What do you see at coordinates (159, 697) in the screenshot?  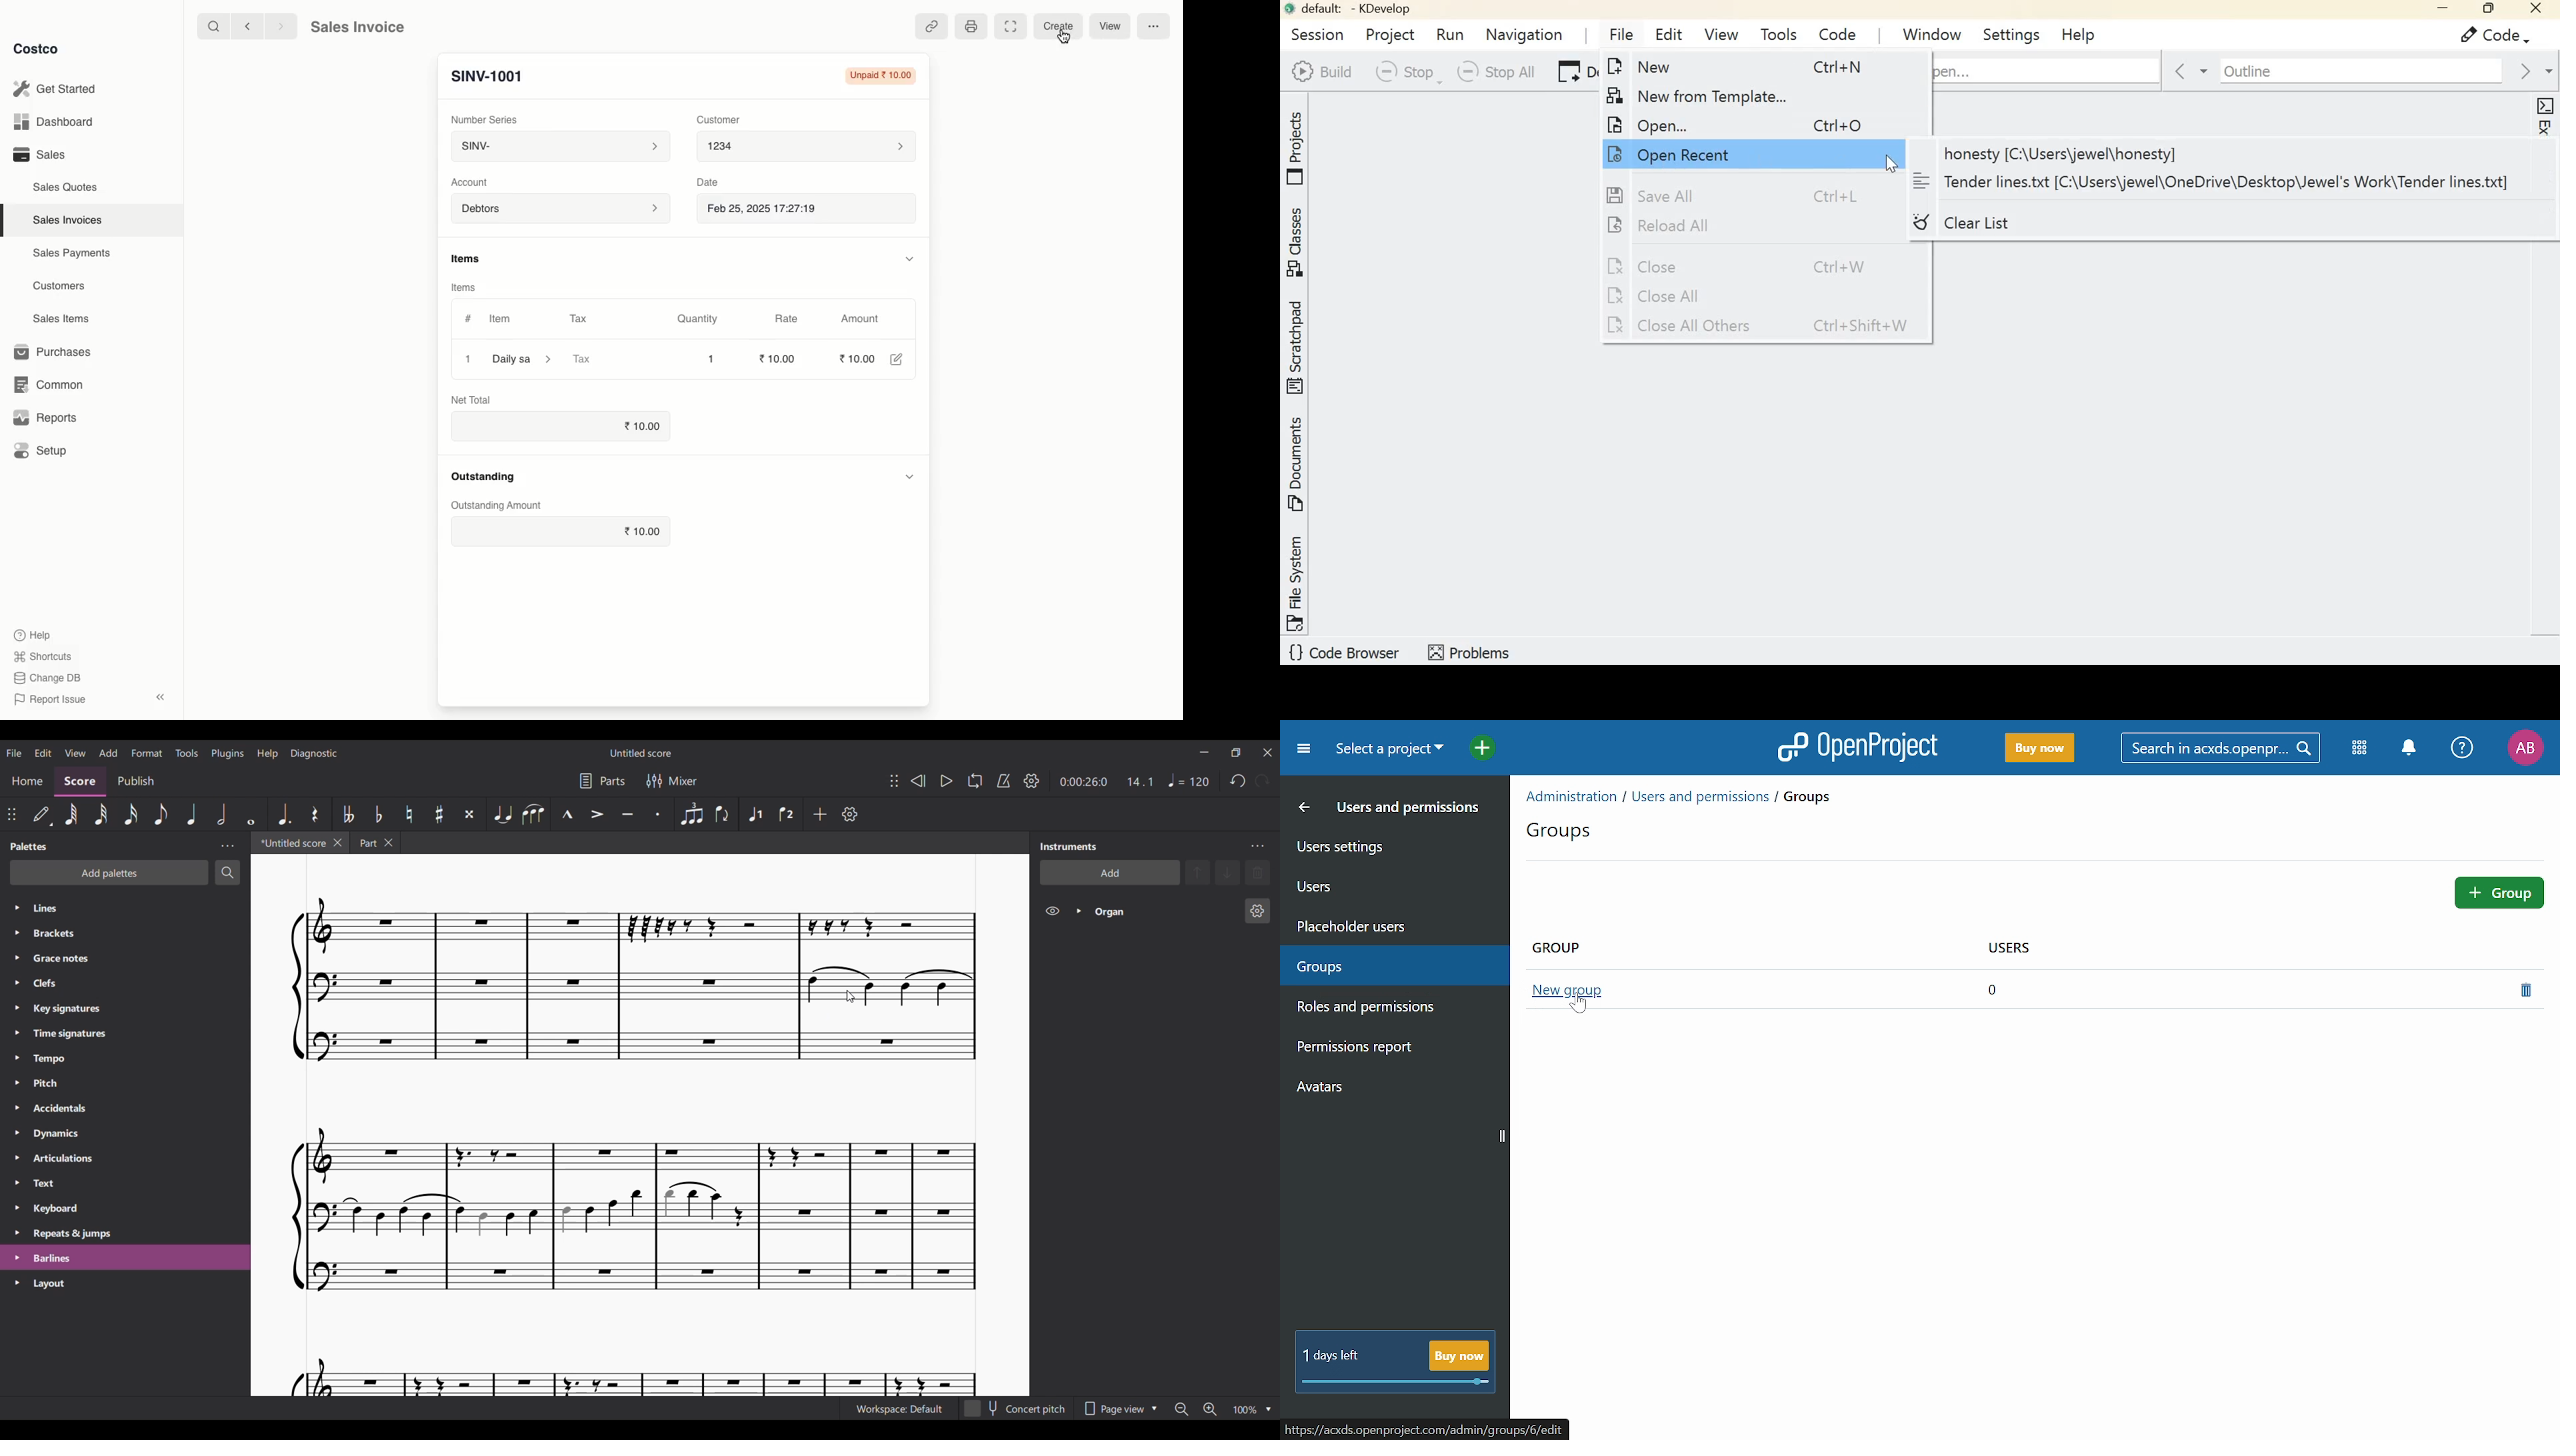 I see `Collapse` at bounding box center [159, 697].